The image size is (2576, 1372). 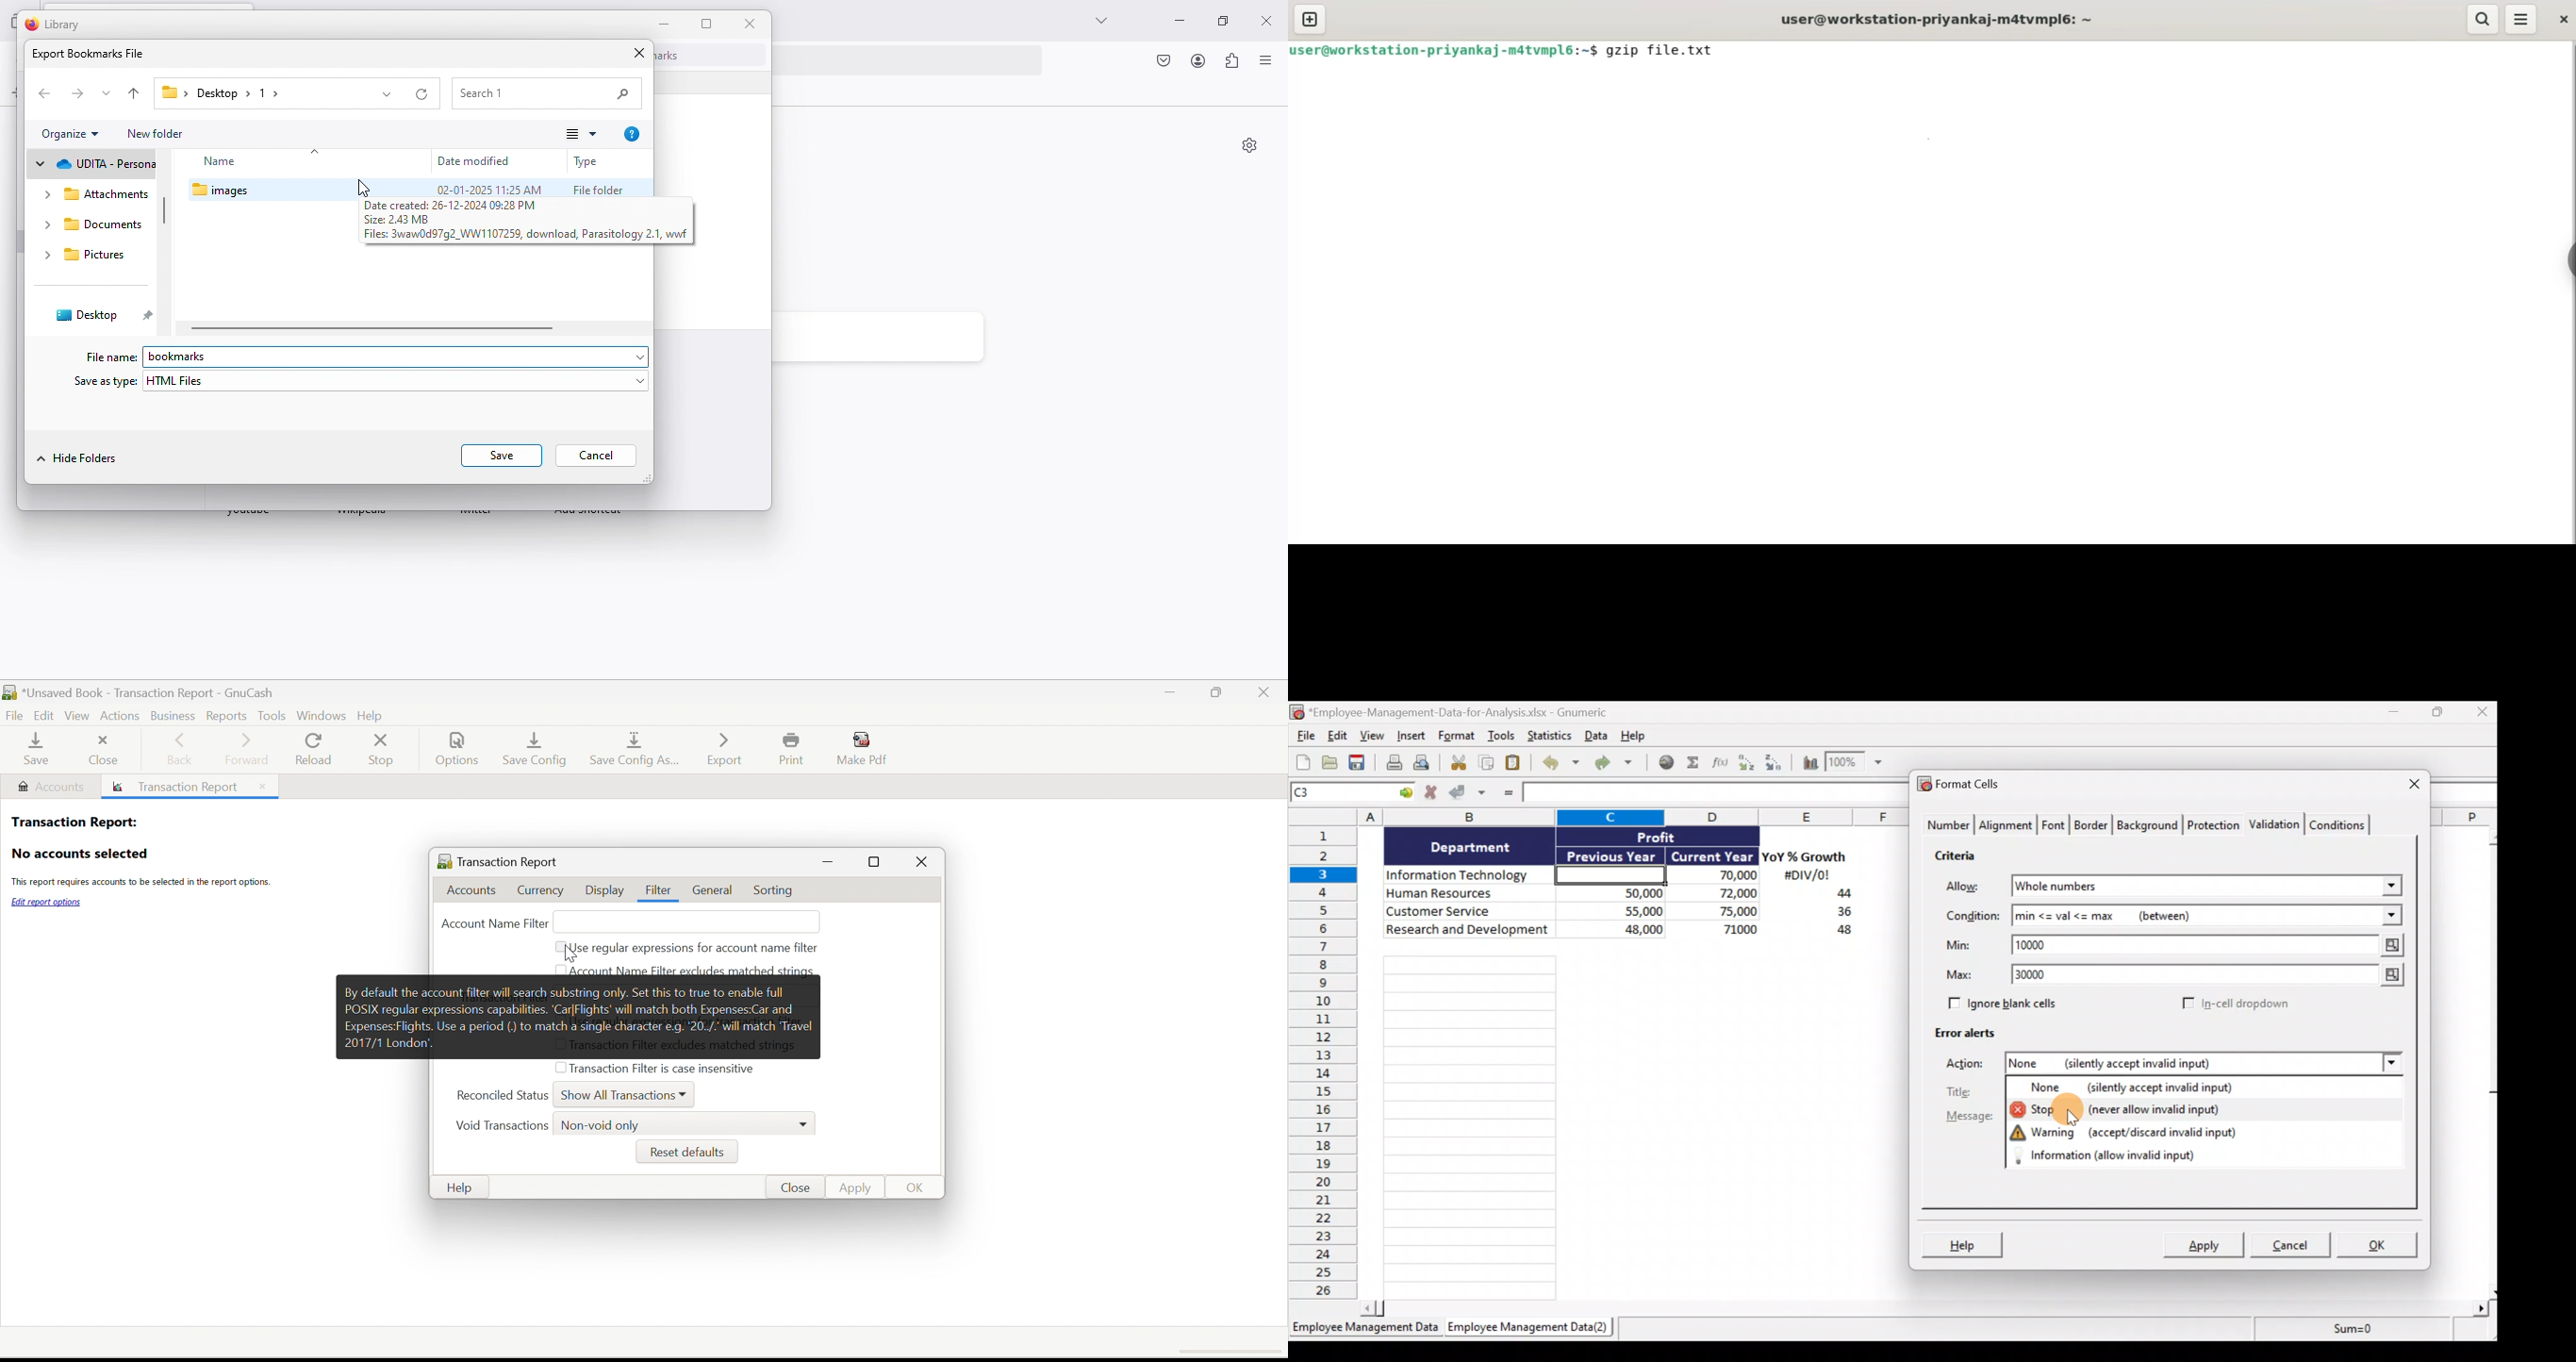 I want to click on #DIV/0!, so click(x=1806, y=876).